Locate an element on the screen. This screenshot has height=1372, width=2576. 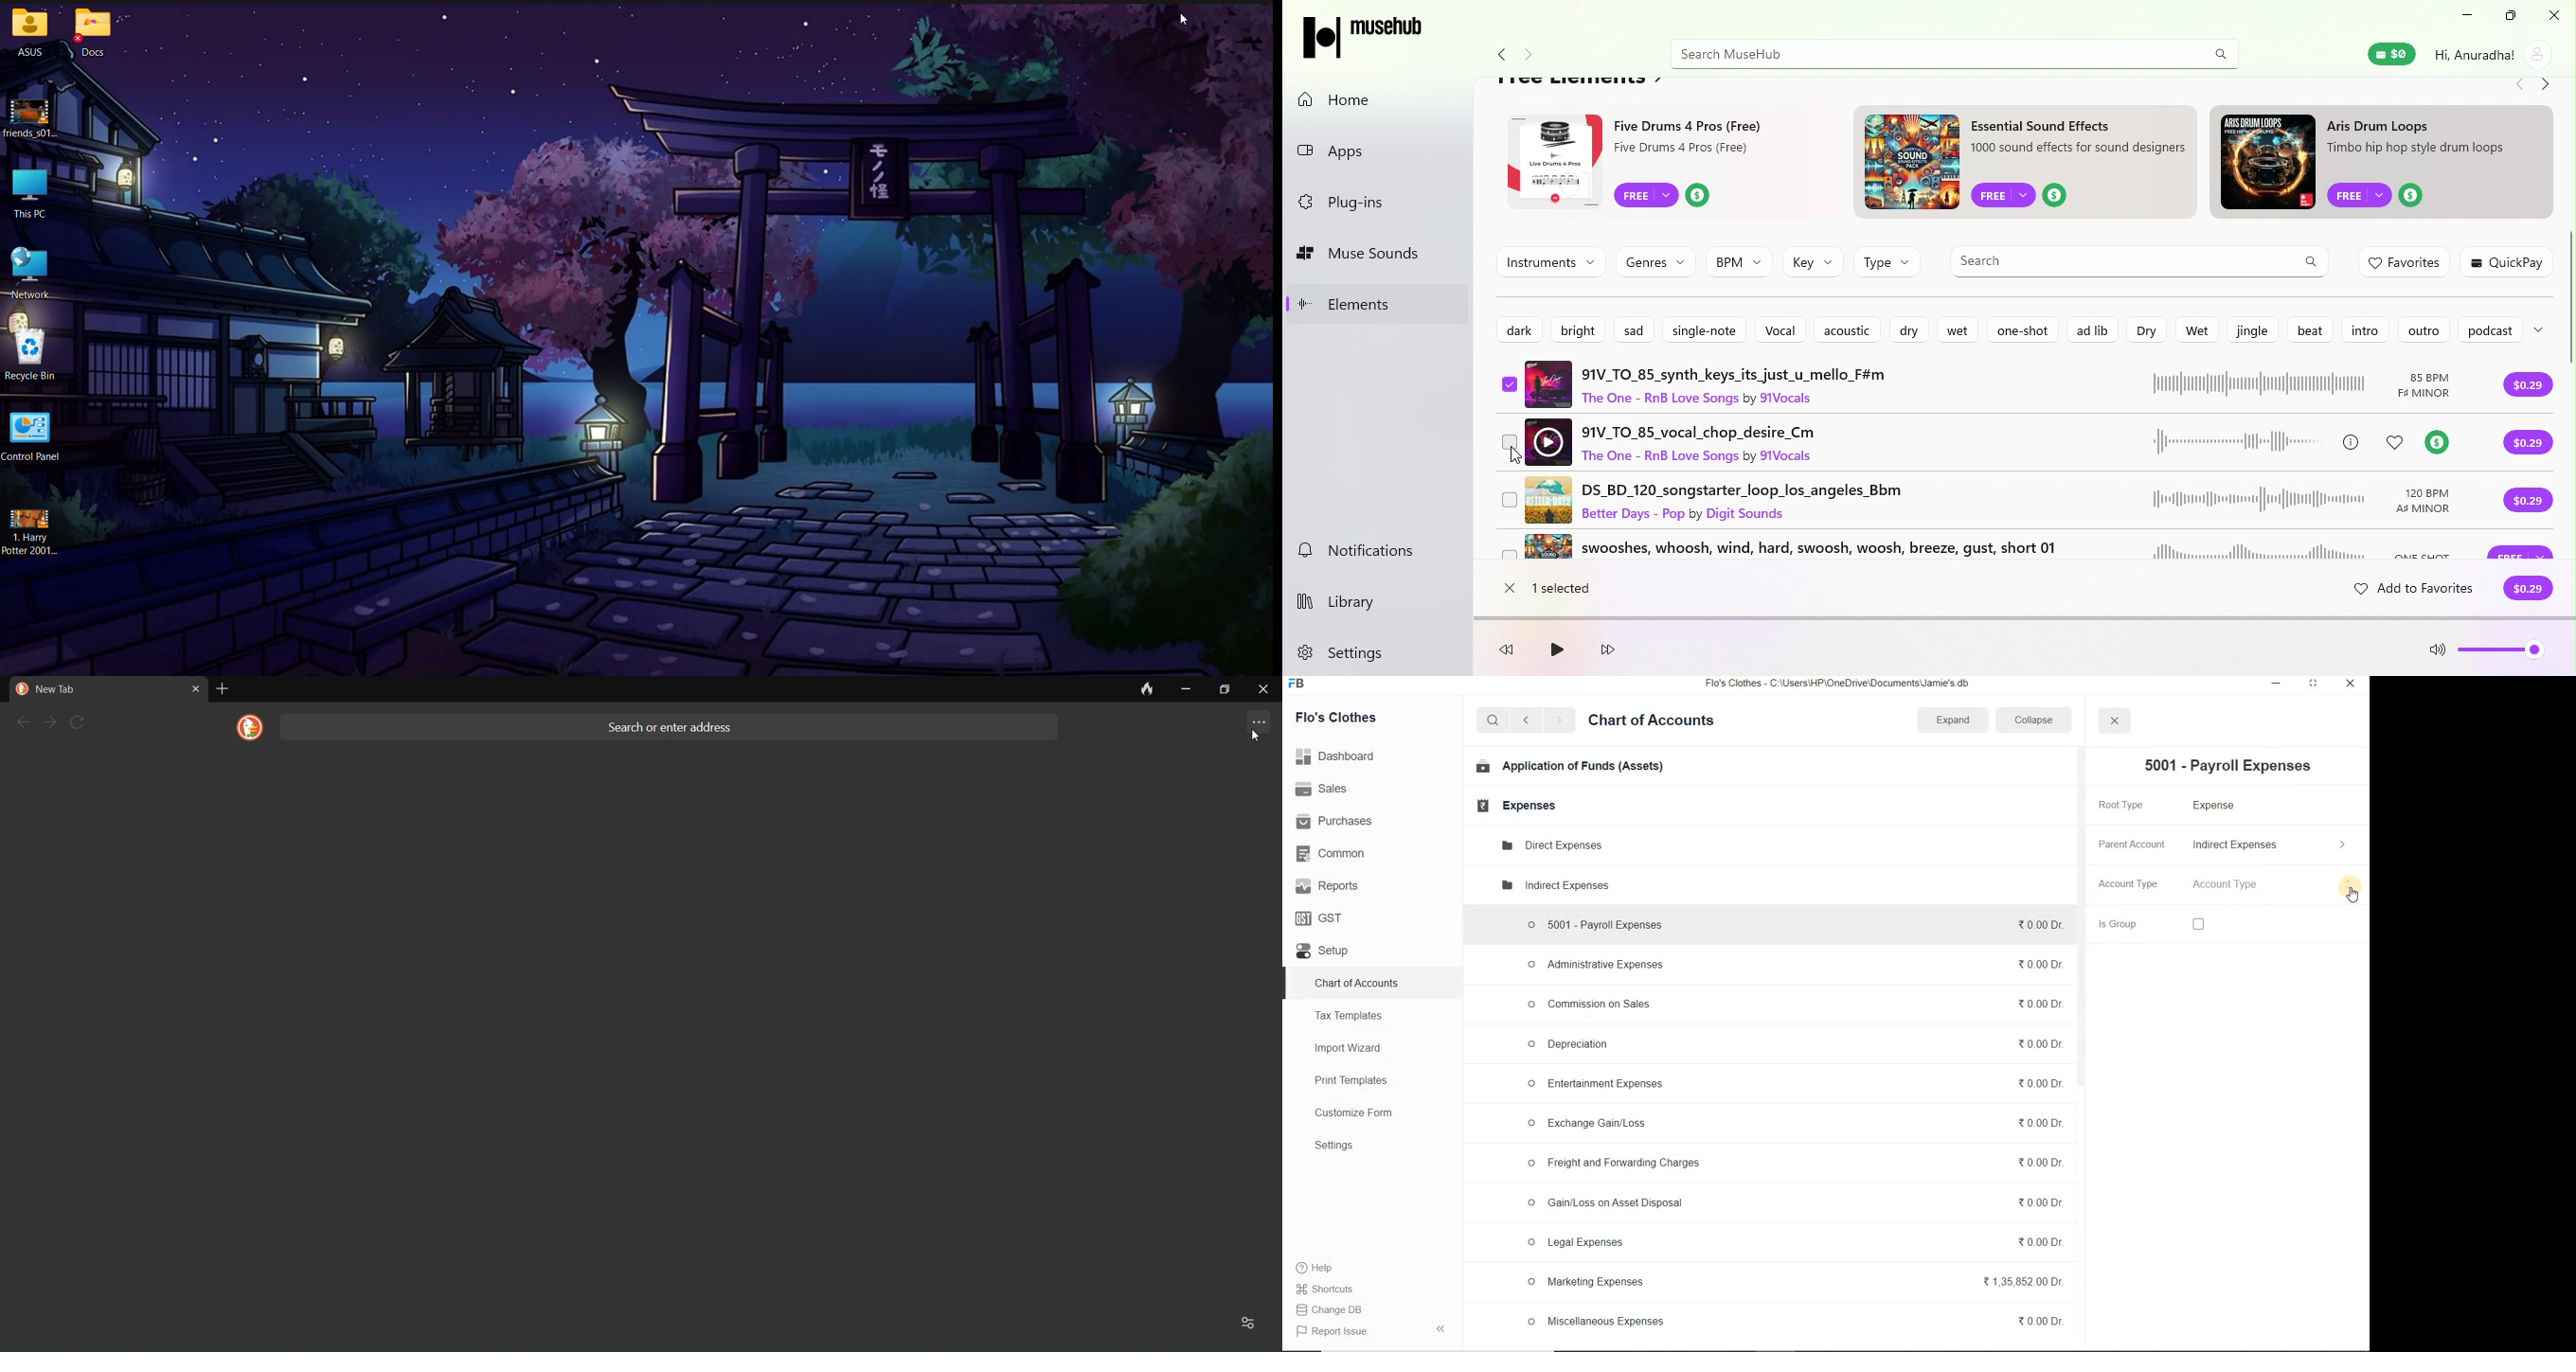
Root Type is located at coordinates (2129, 804).